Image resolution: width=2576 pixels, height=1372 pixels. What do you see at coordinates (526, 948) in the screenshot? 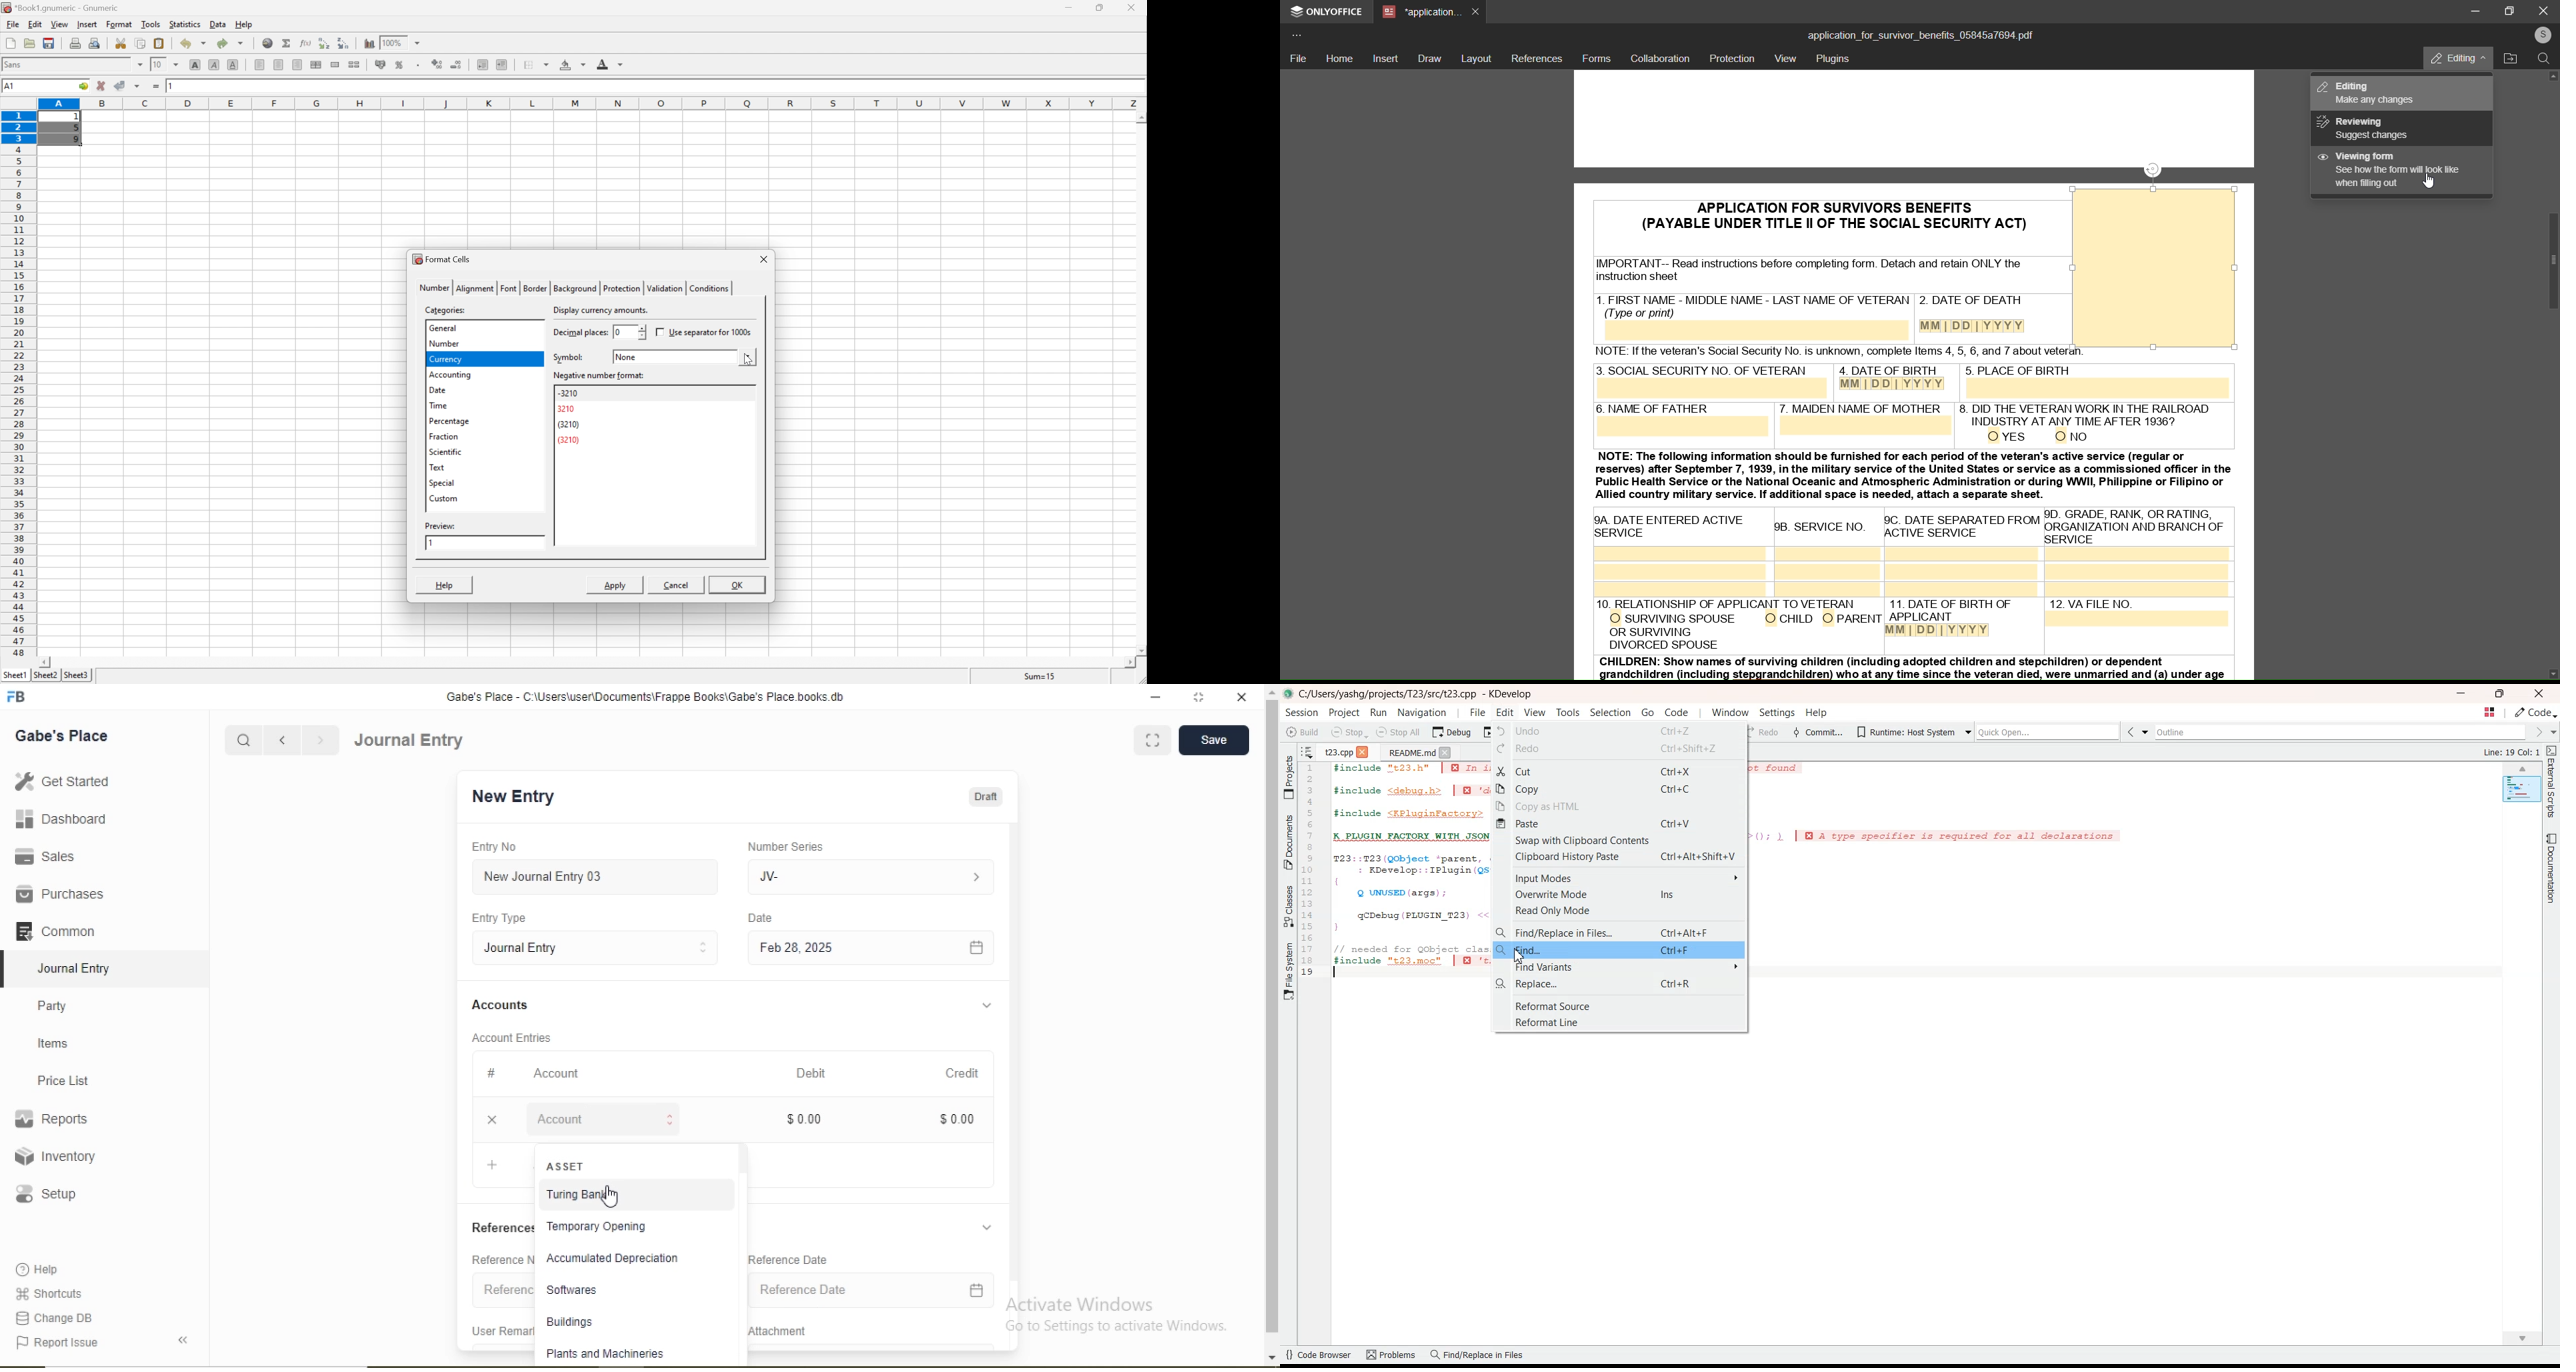
I see `Journal Entry` at bounding box center [526, 948].